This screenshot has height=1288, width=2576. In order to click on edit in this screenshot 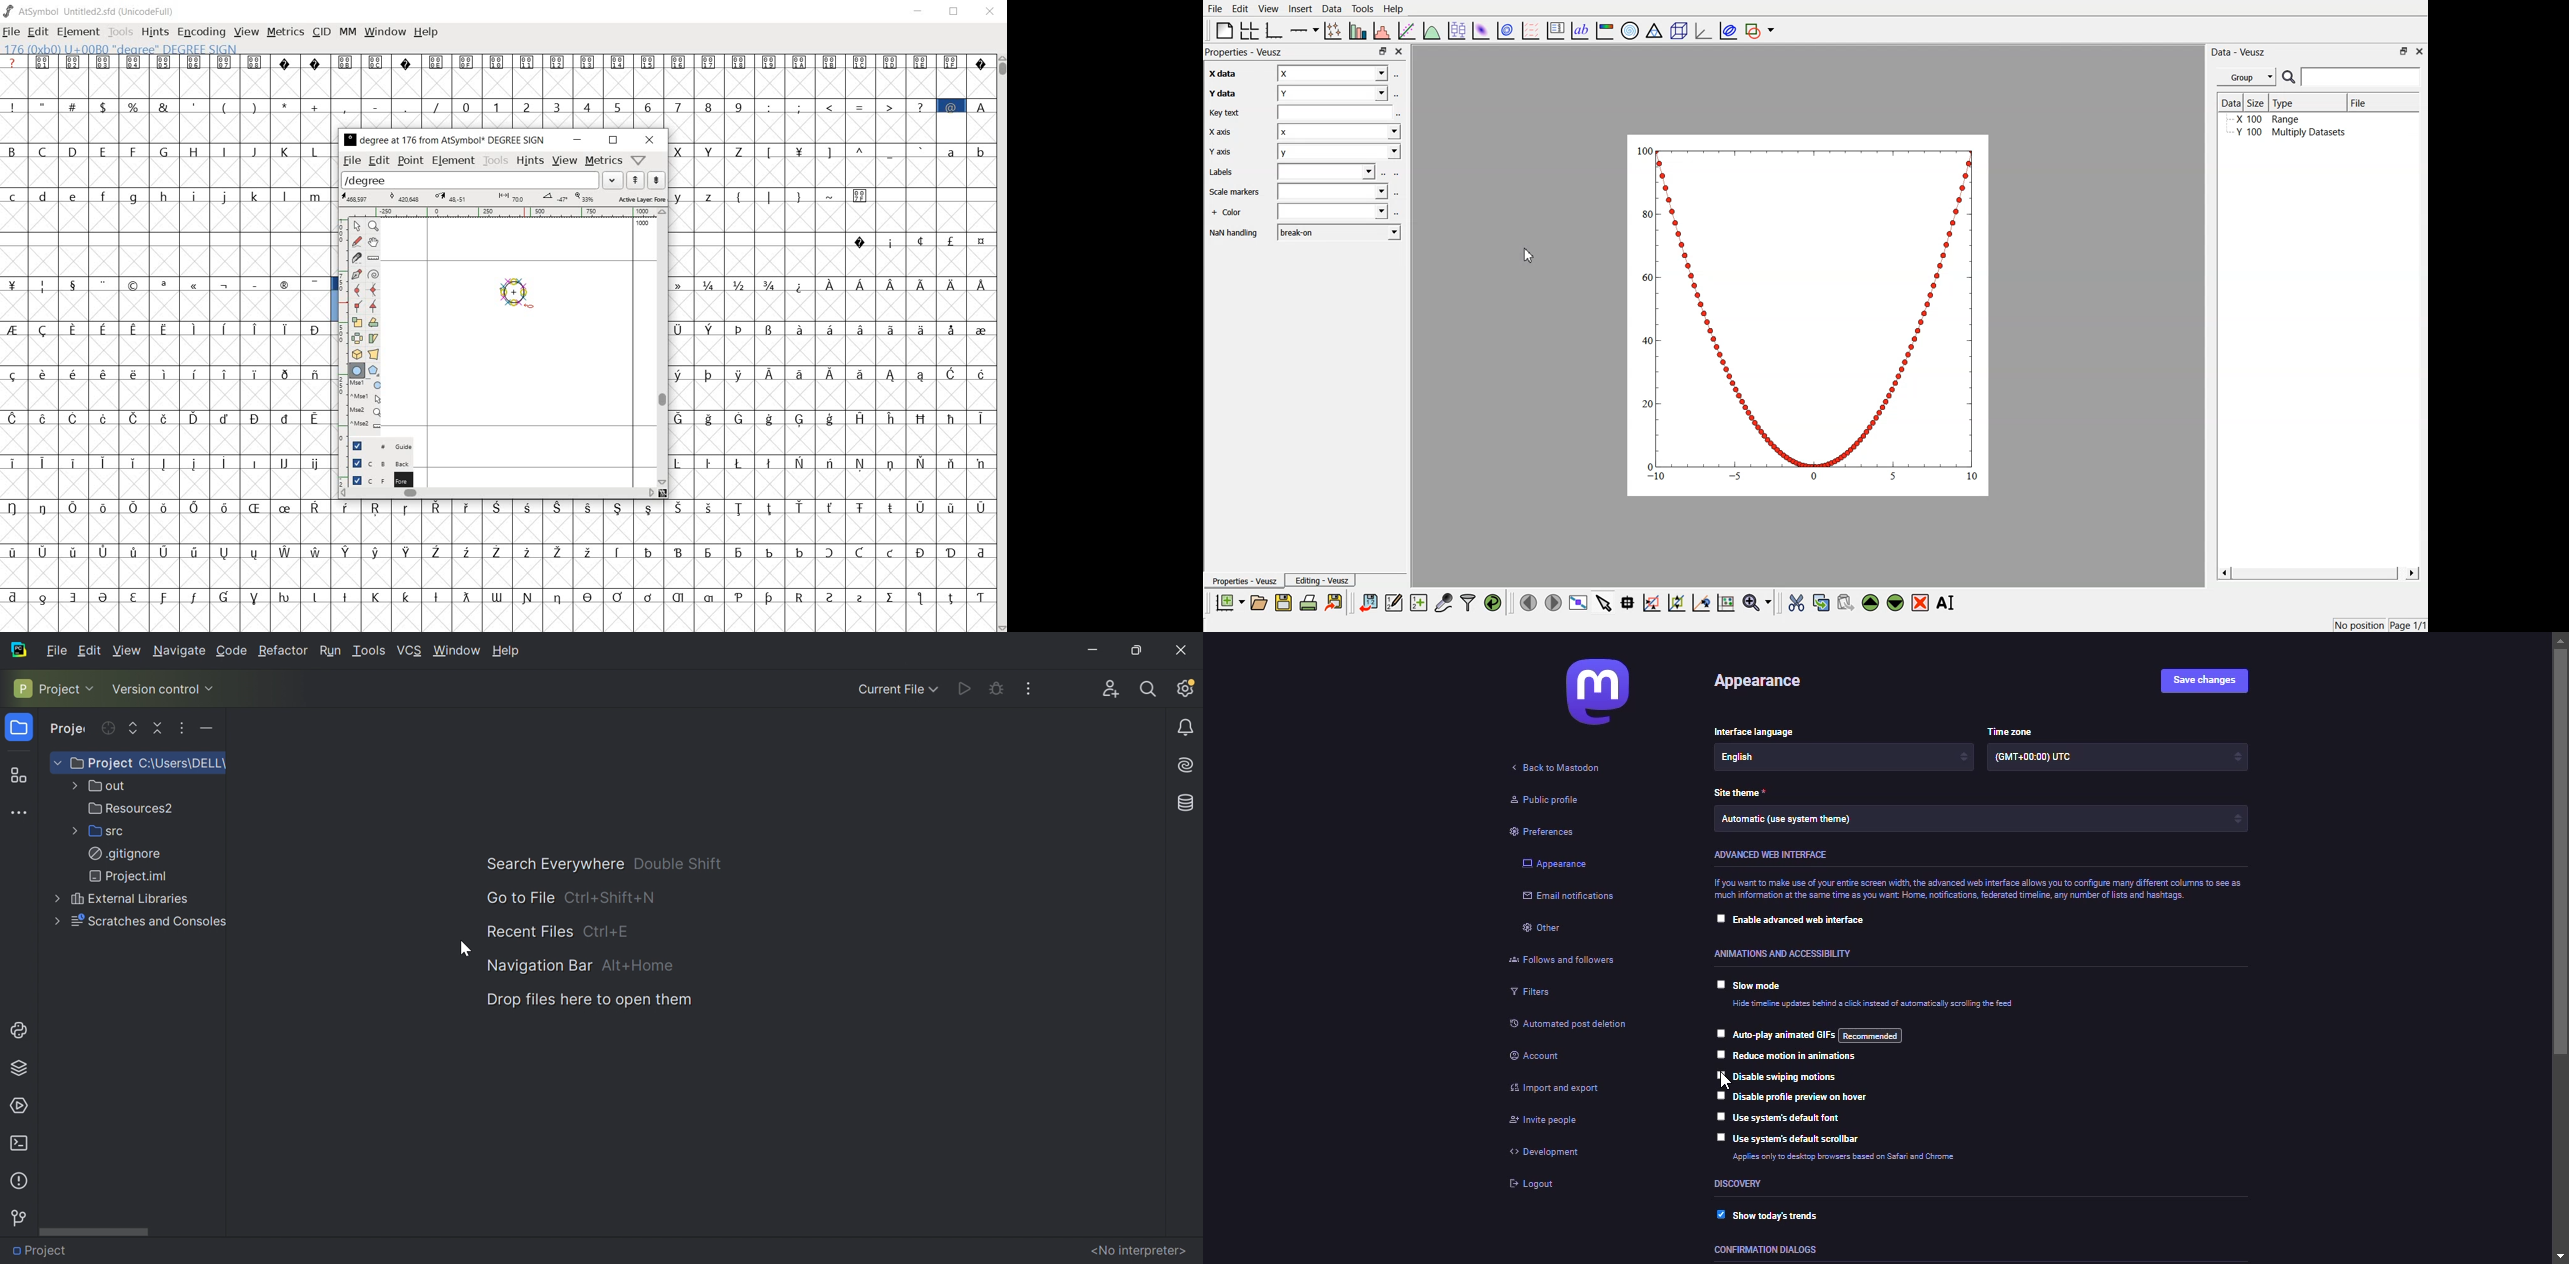, I will do `click(36, 33)`.